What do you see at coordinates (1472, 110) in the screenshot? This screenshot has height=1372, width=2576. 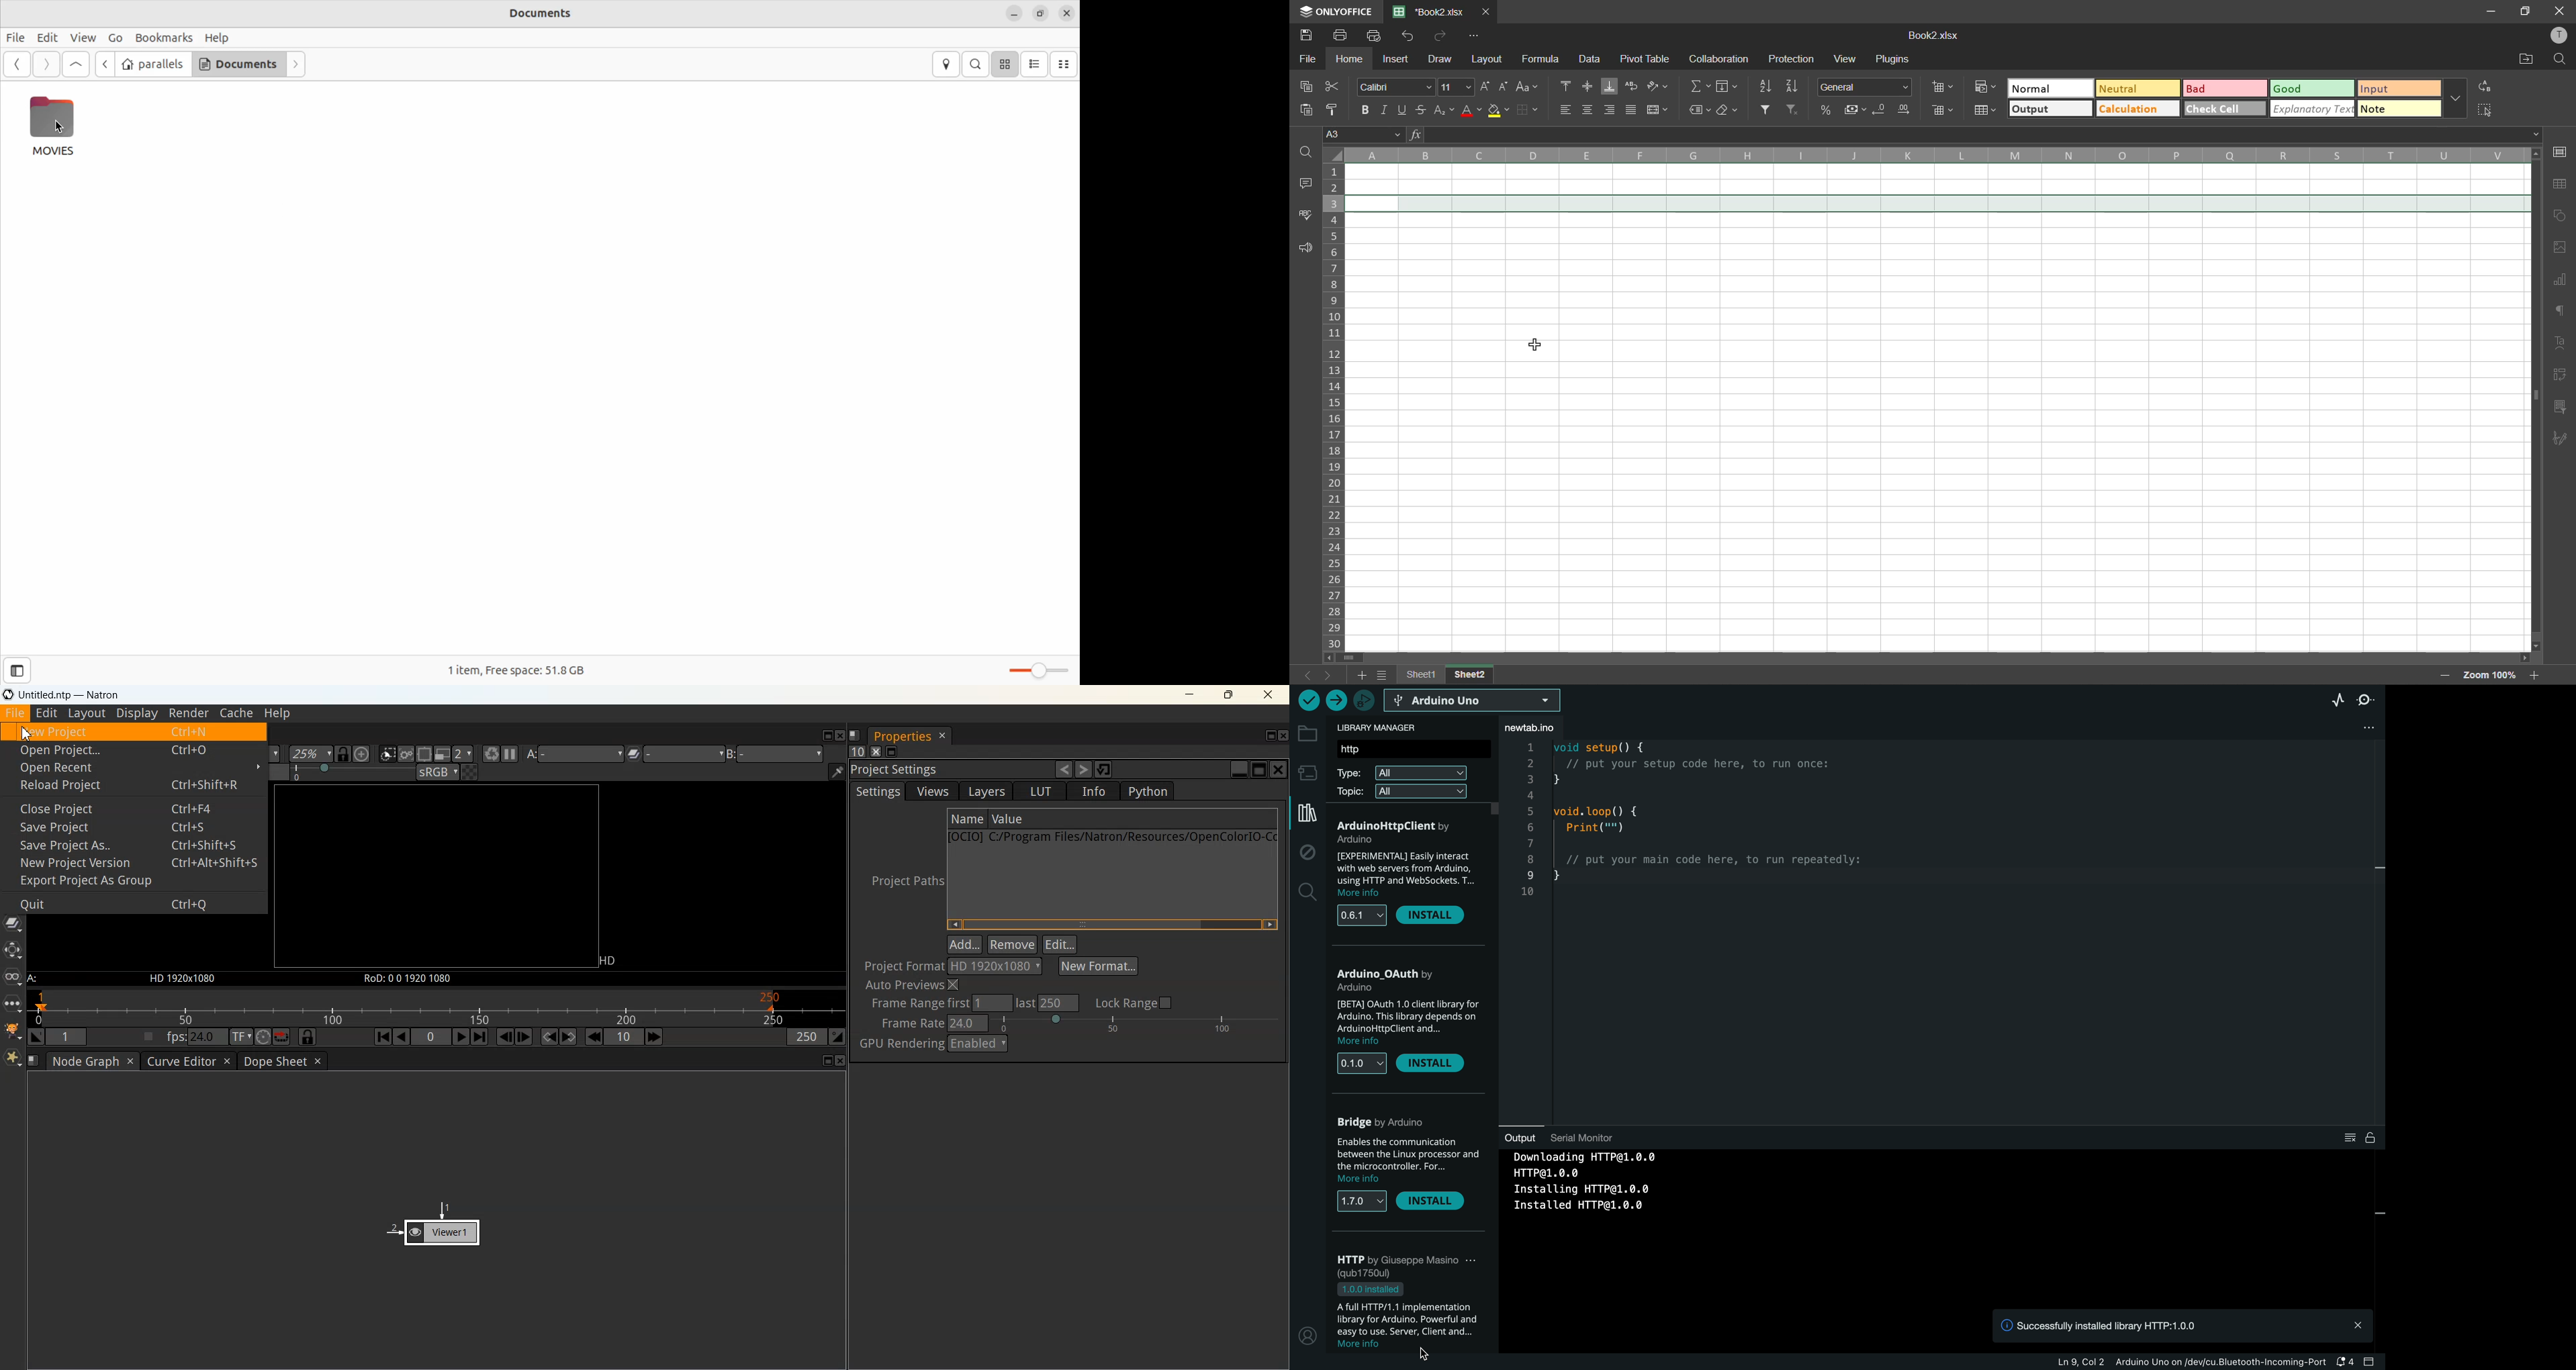 I see `font color` at bounding box center [1472, 110].